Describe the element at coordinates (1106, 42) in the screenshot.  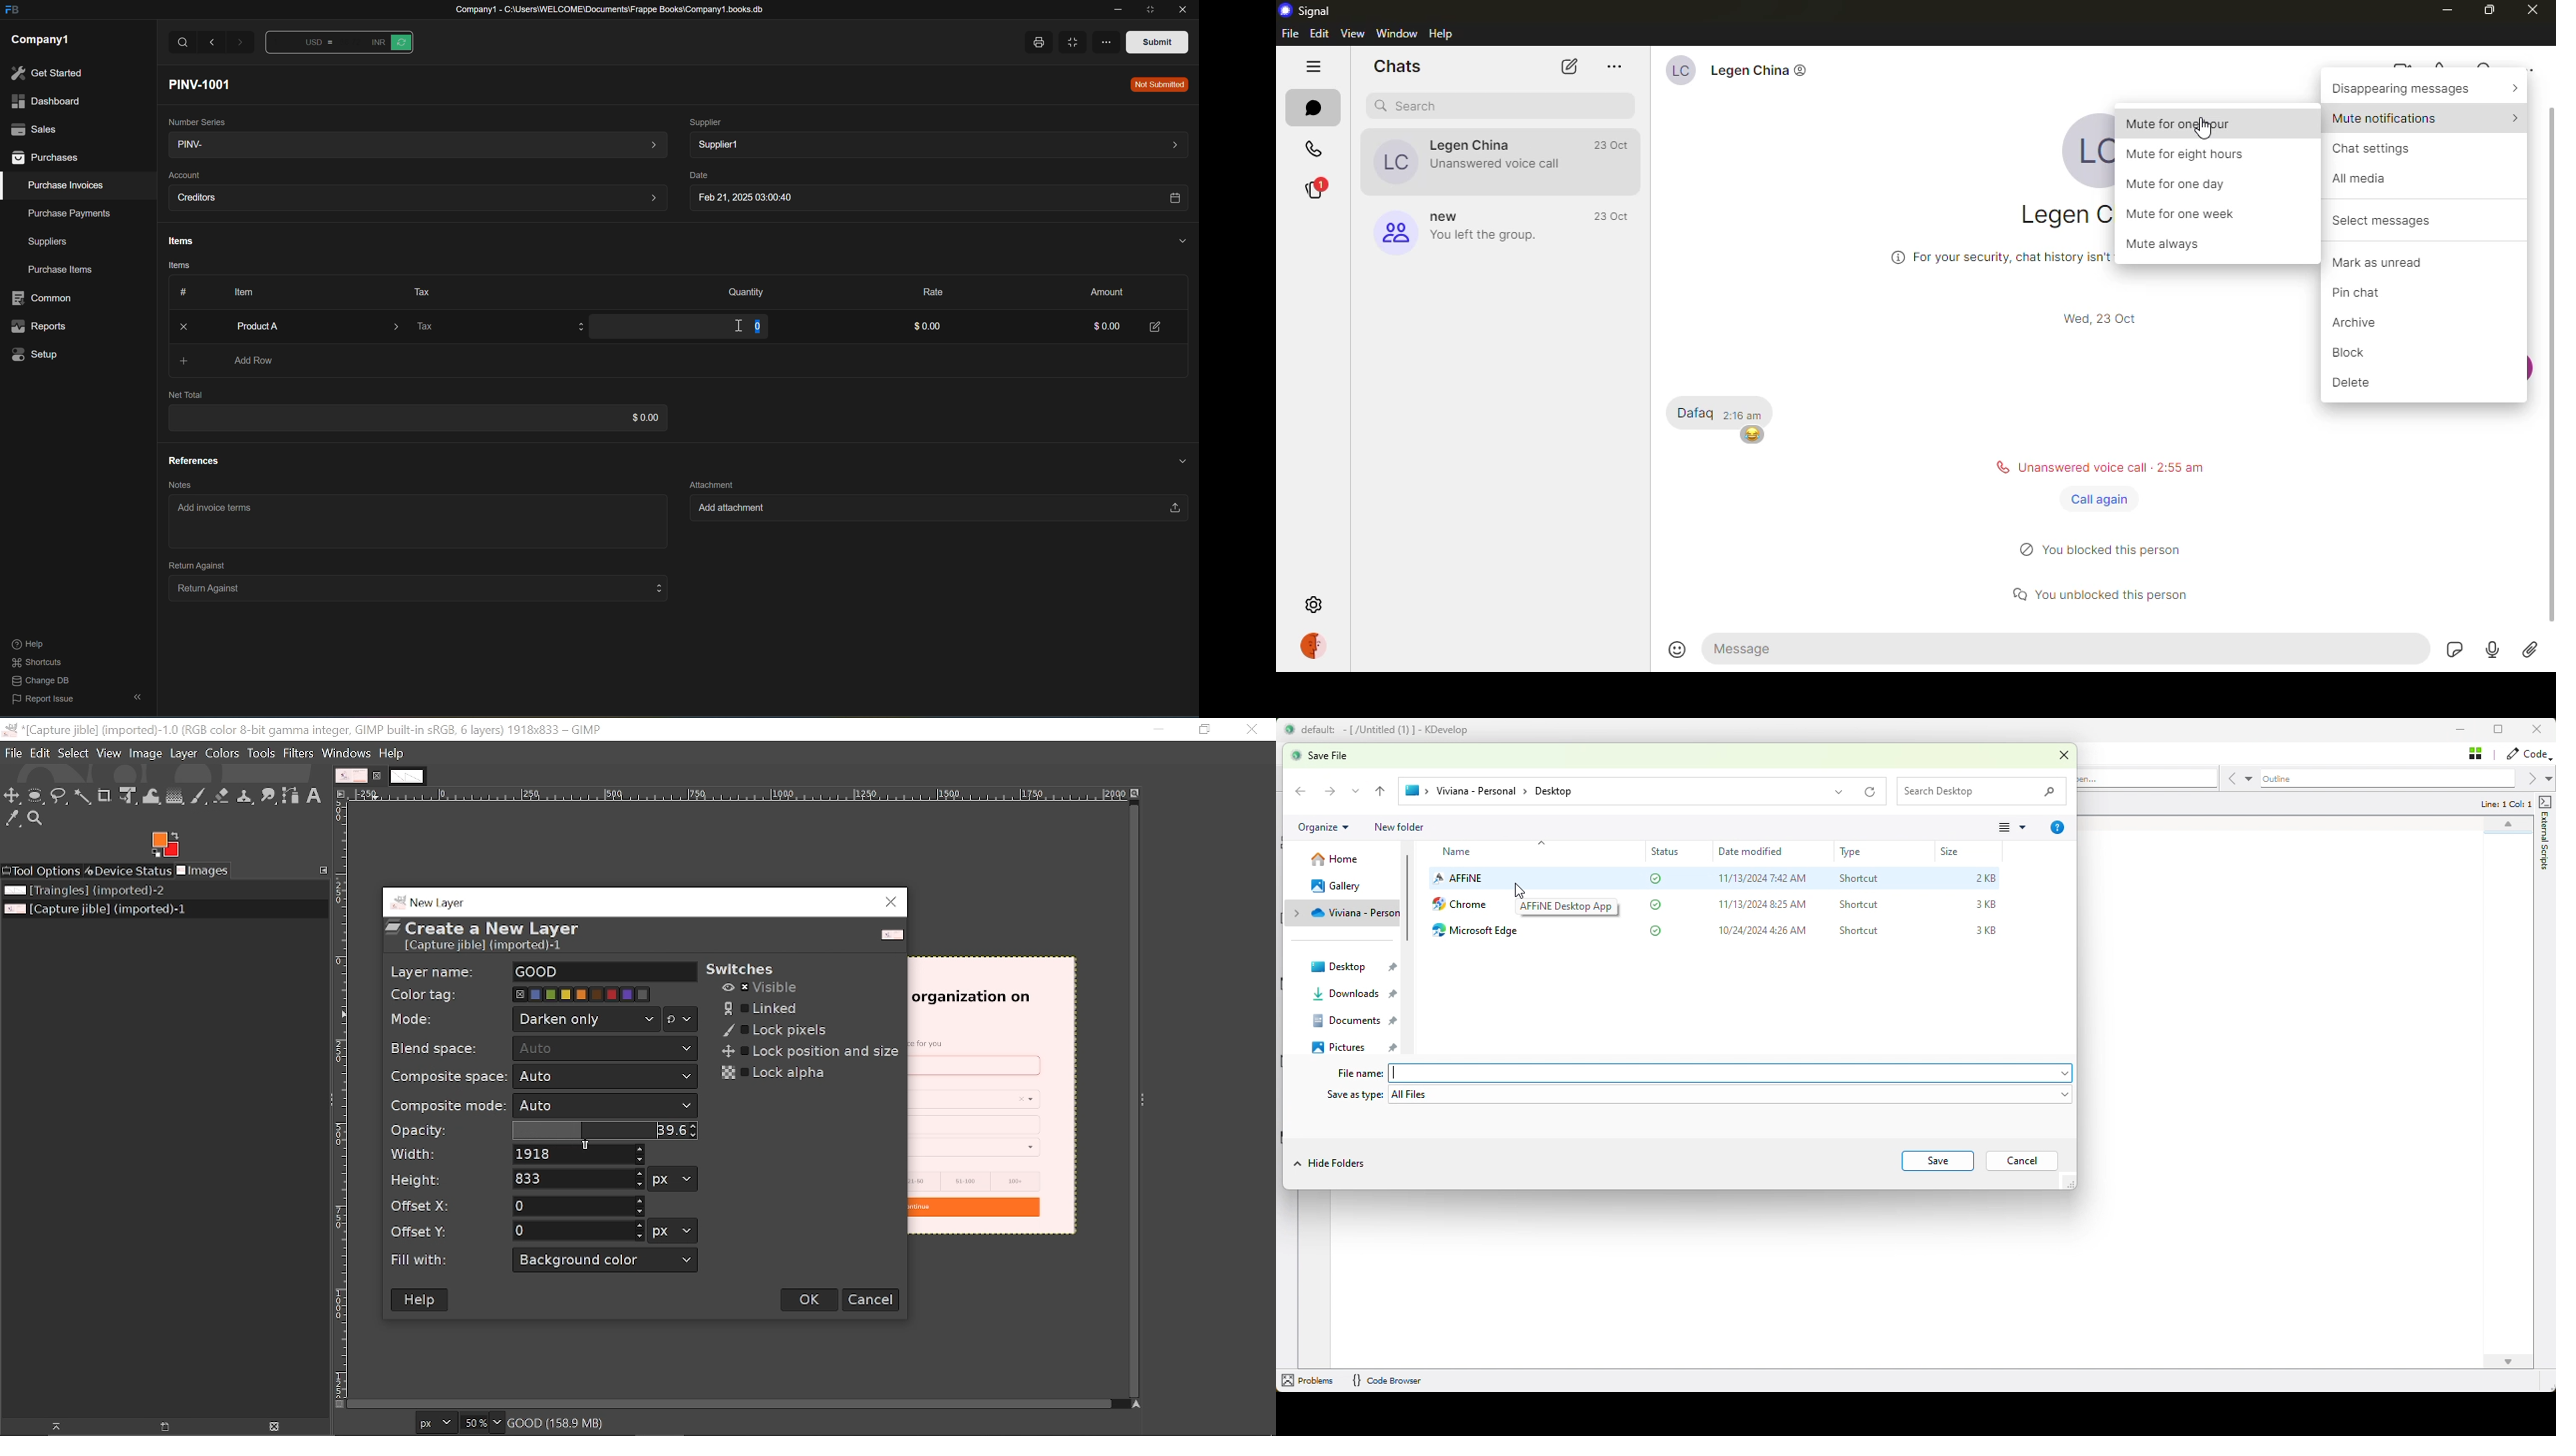
I see `More options` at that location.